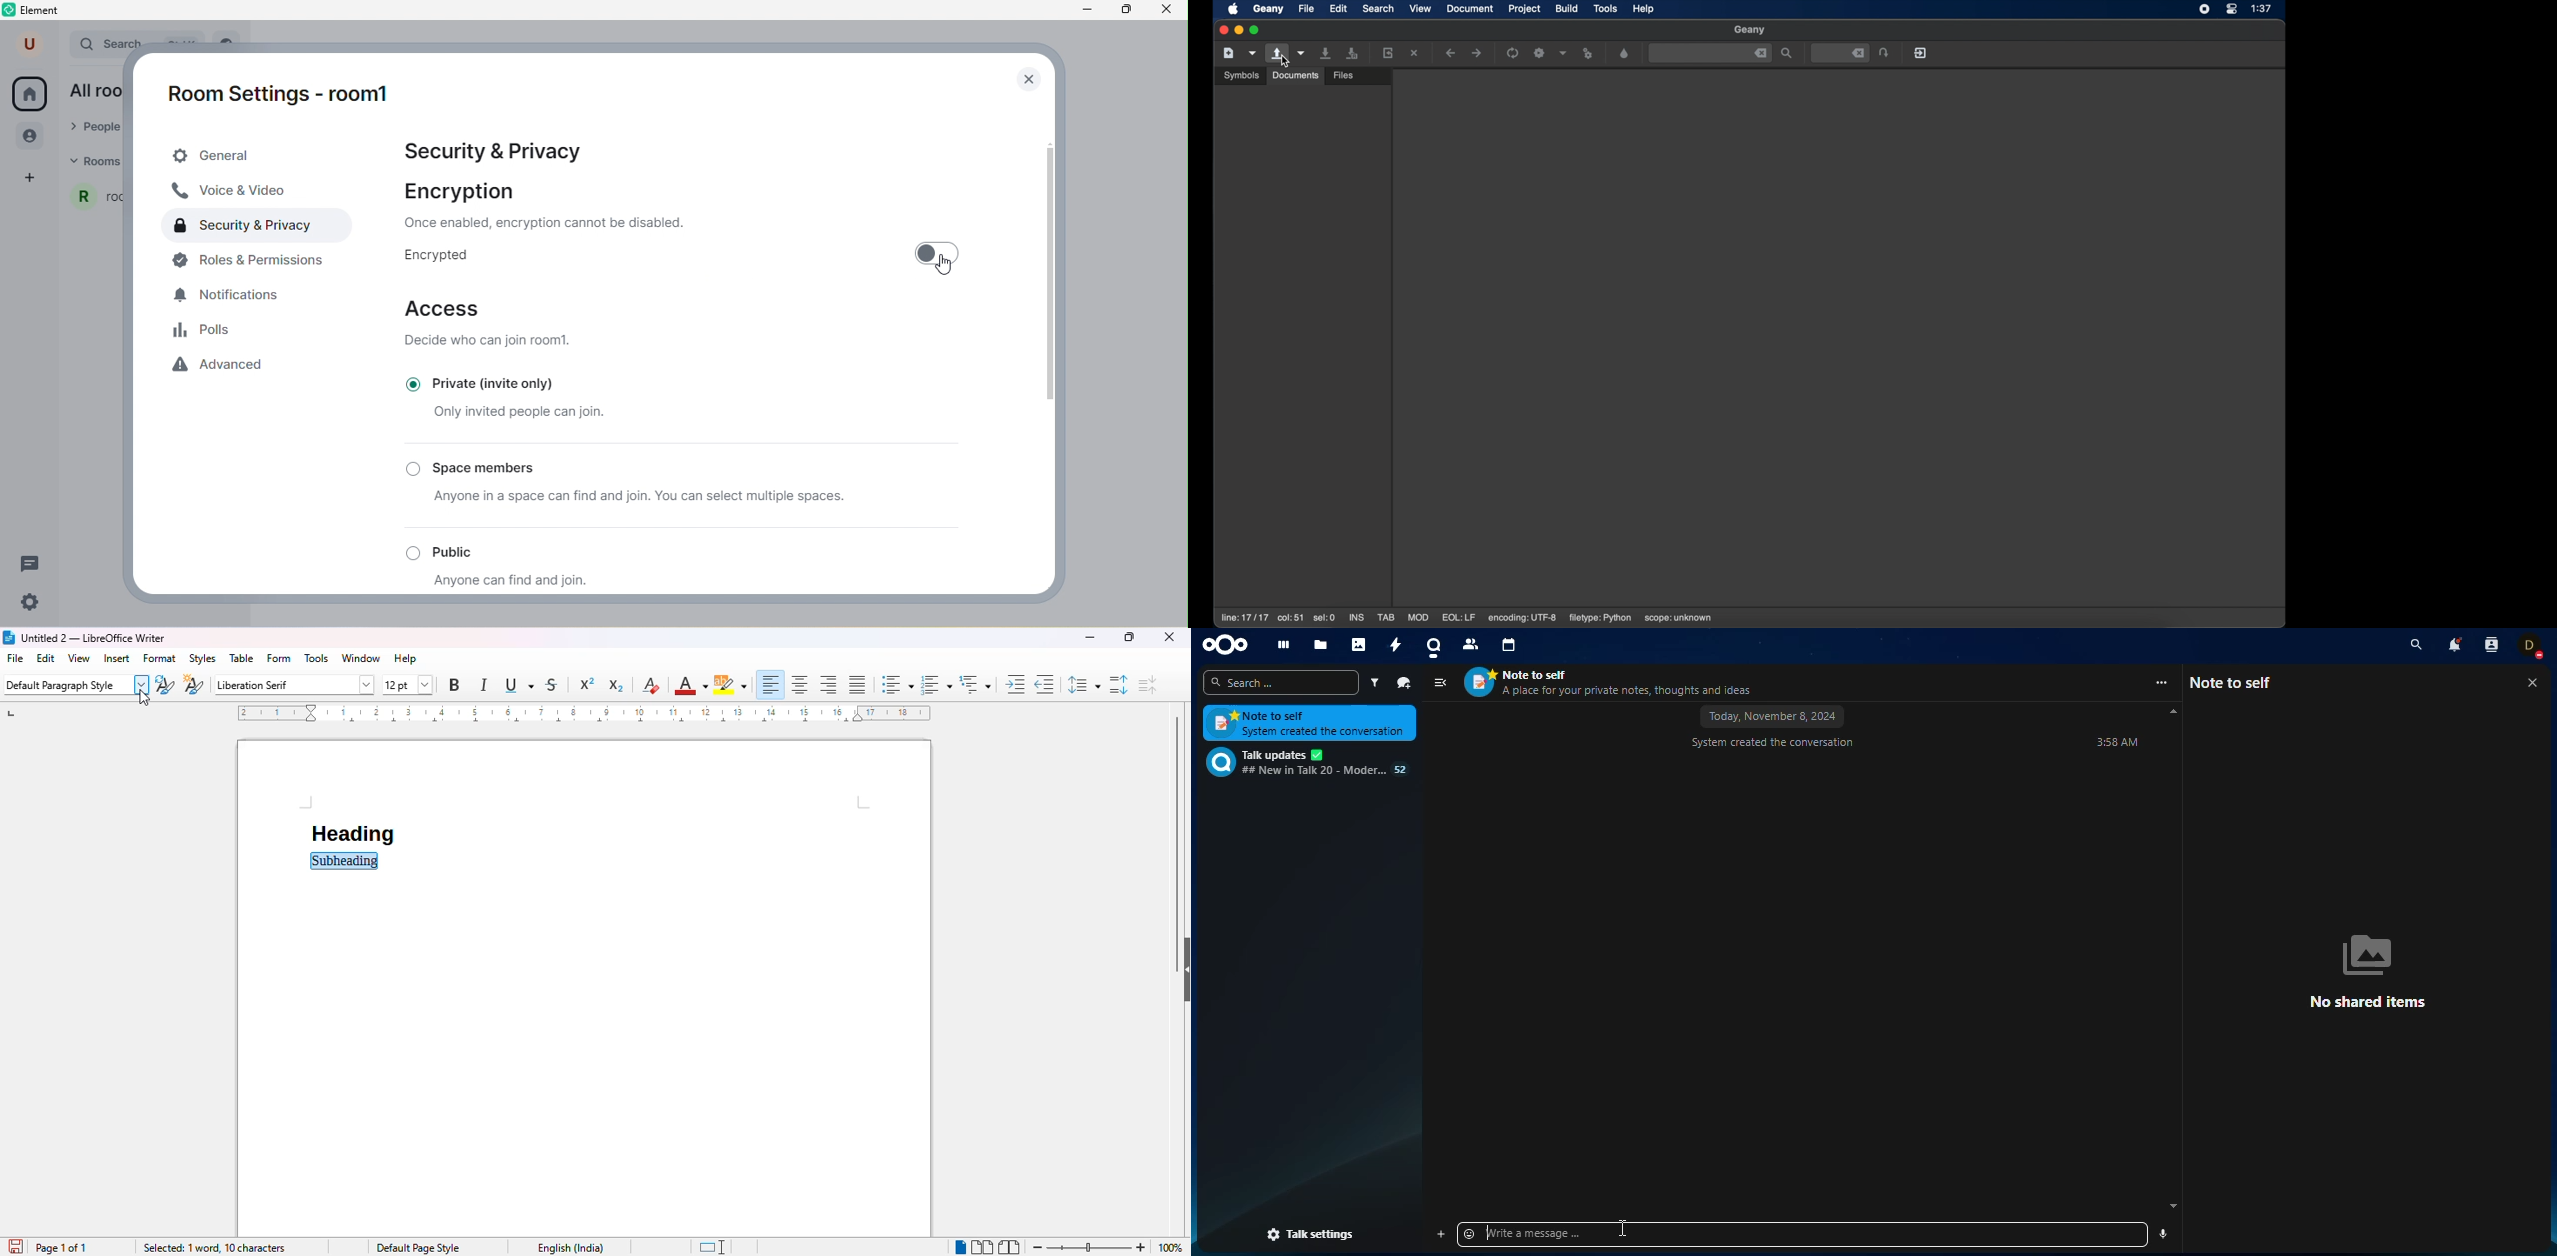 The height and width of the screenshot is (1260, 2576). What do you see at coordinates (18, 1248) in the screenshot?
I see `click to save document` at bounding box center [18, 1248].